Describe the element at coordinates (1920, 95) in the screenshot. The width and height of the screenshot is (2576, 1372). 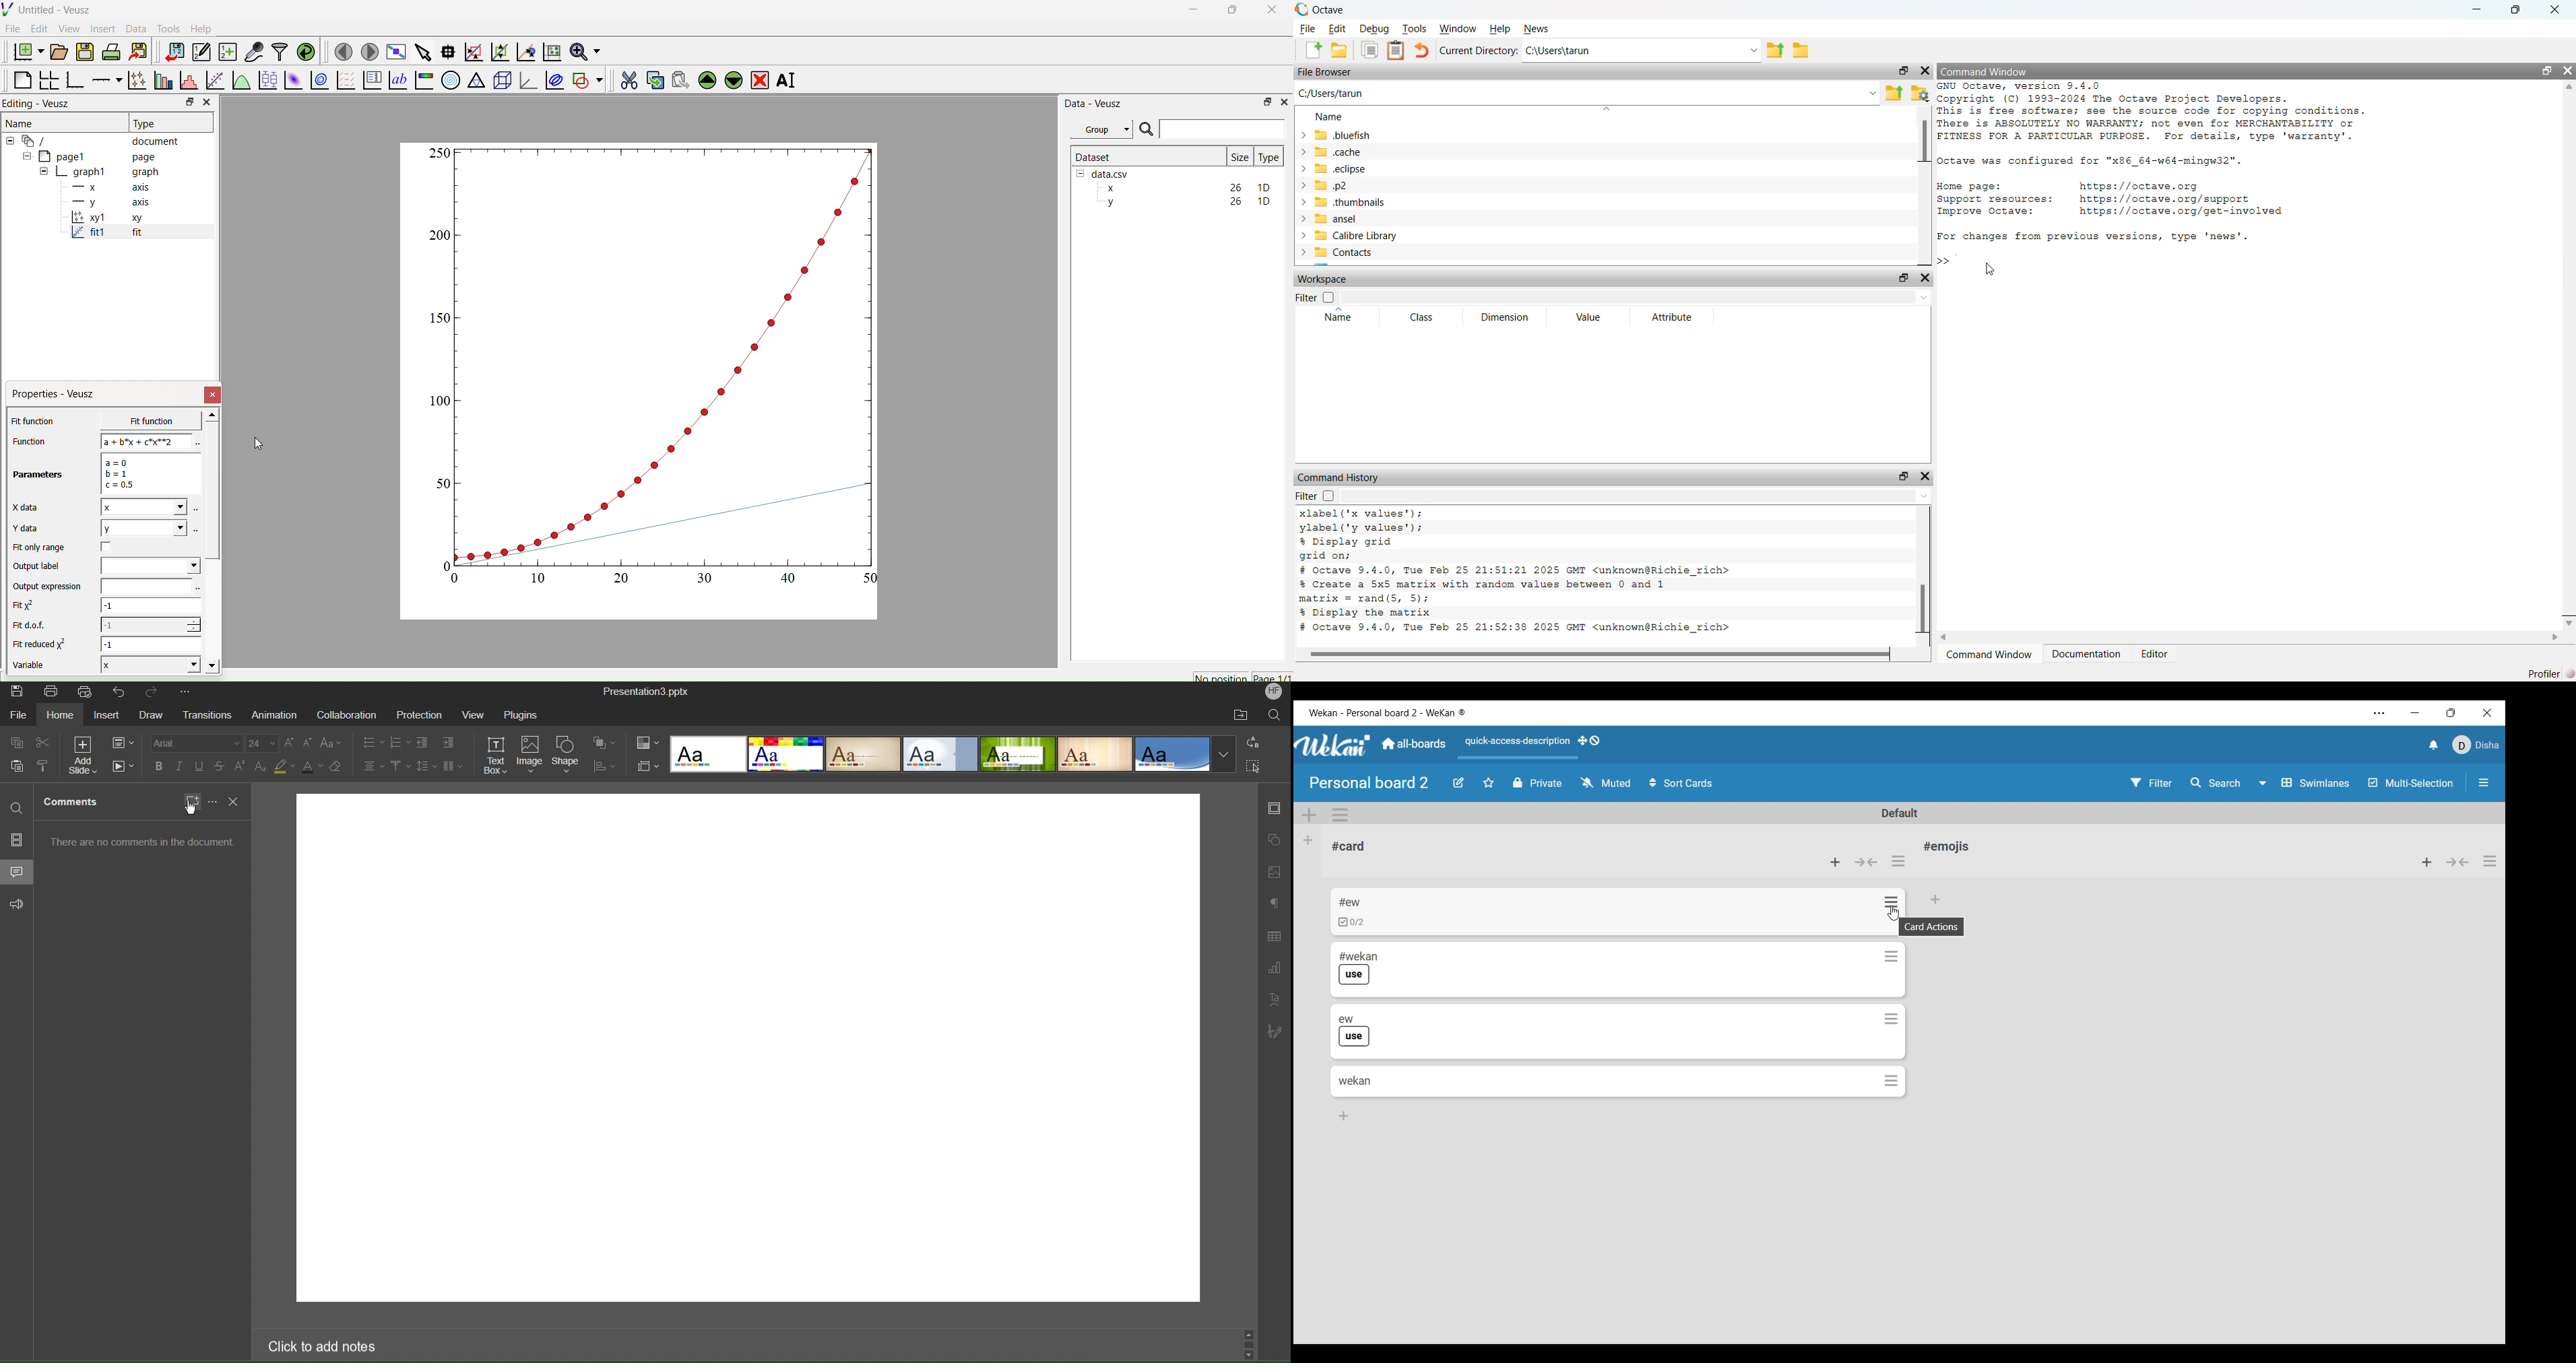
I see `settings` at that location.